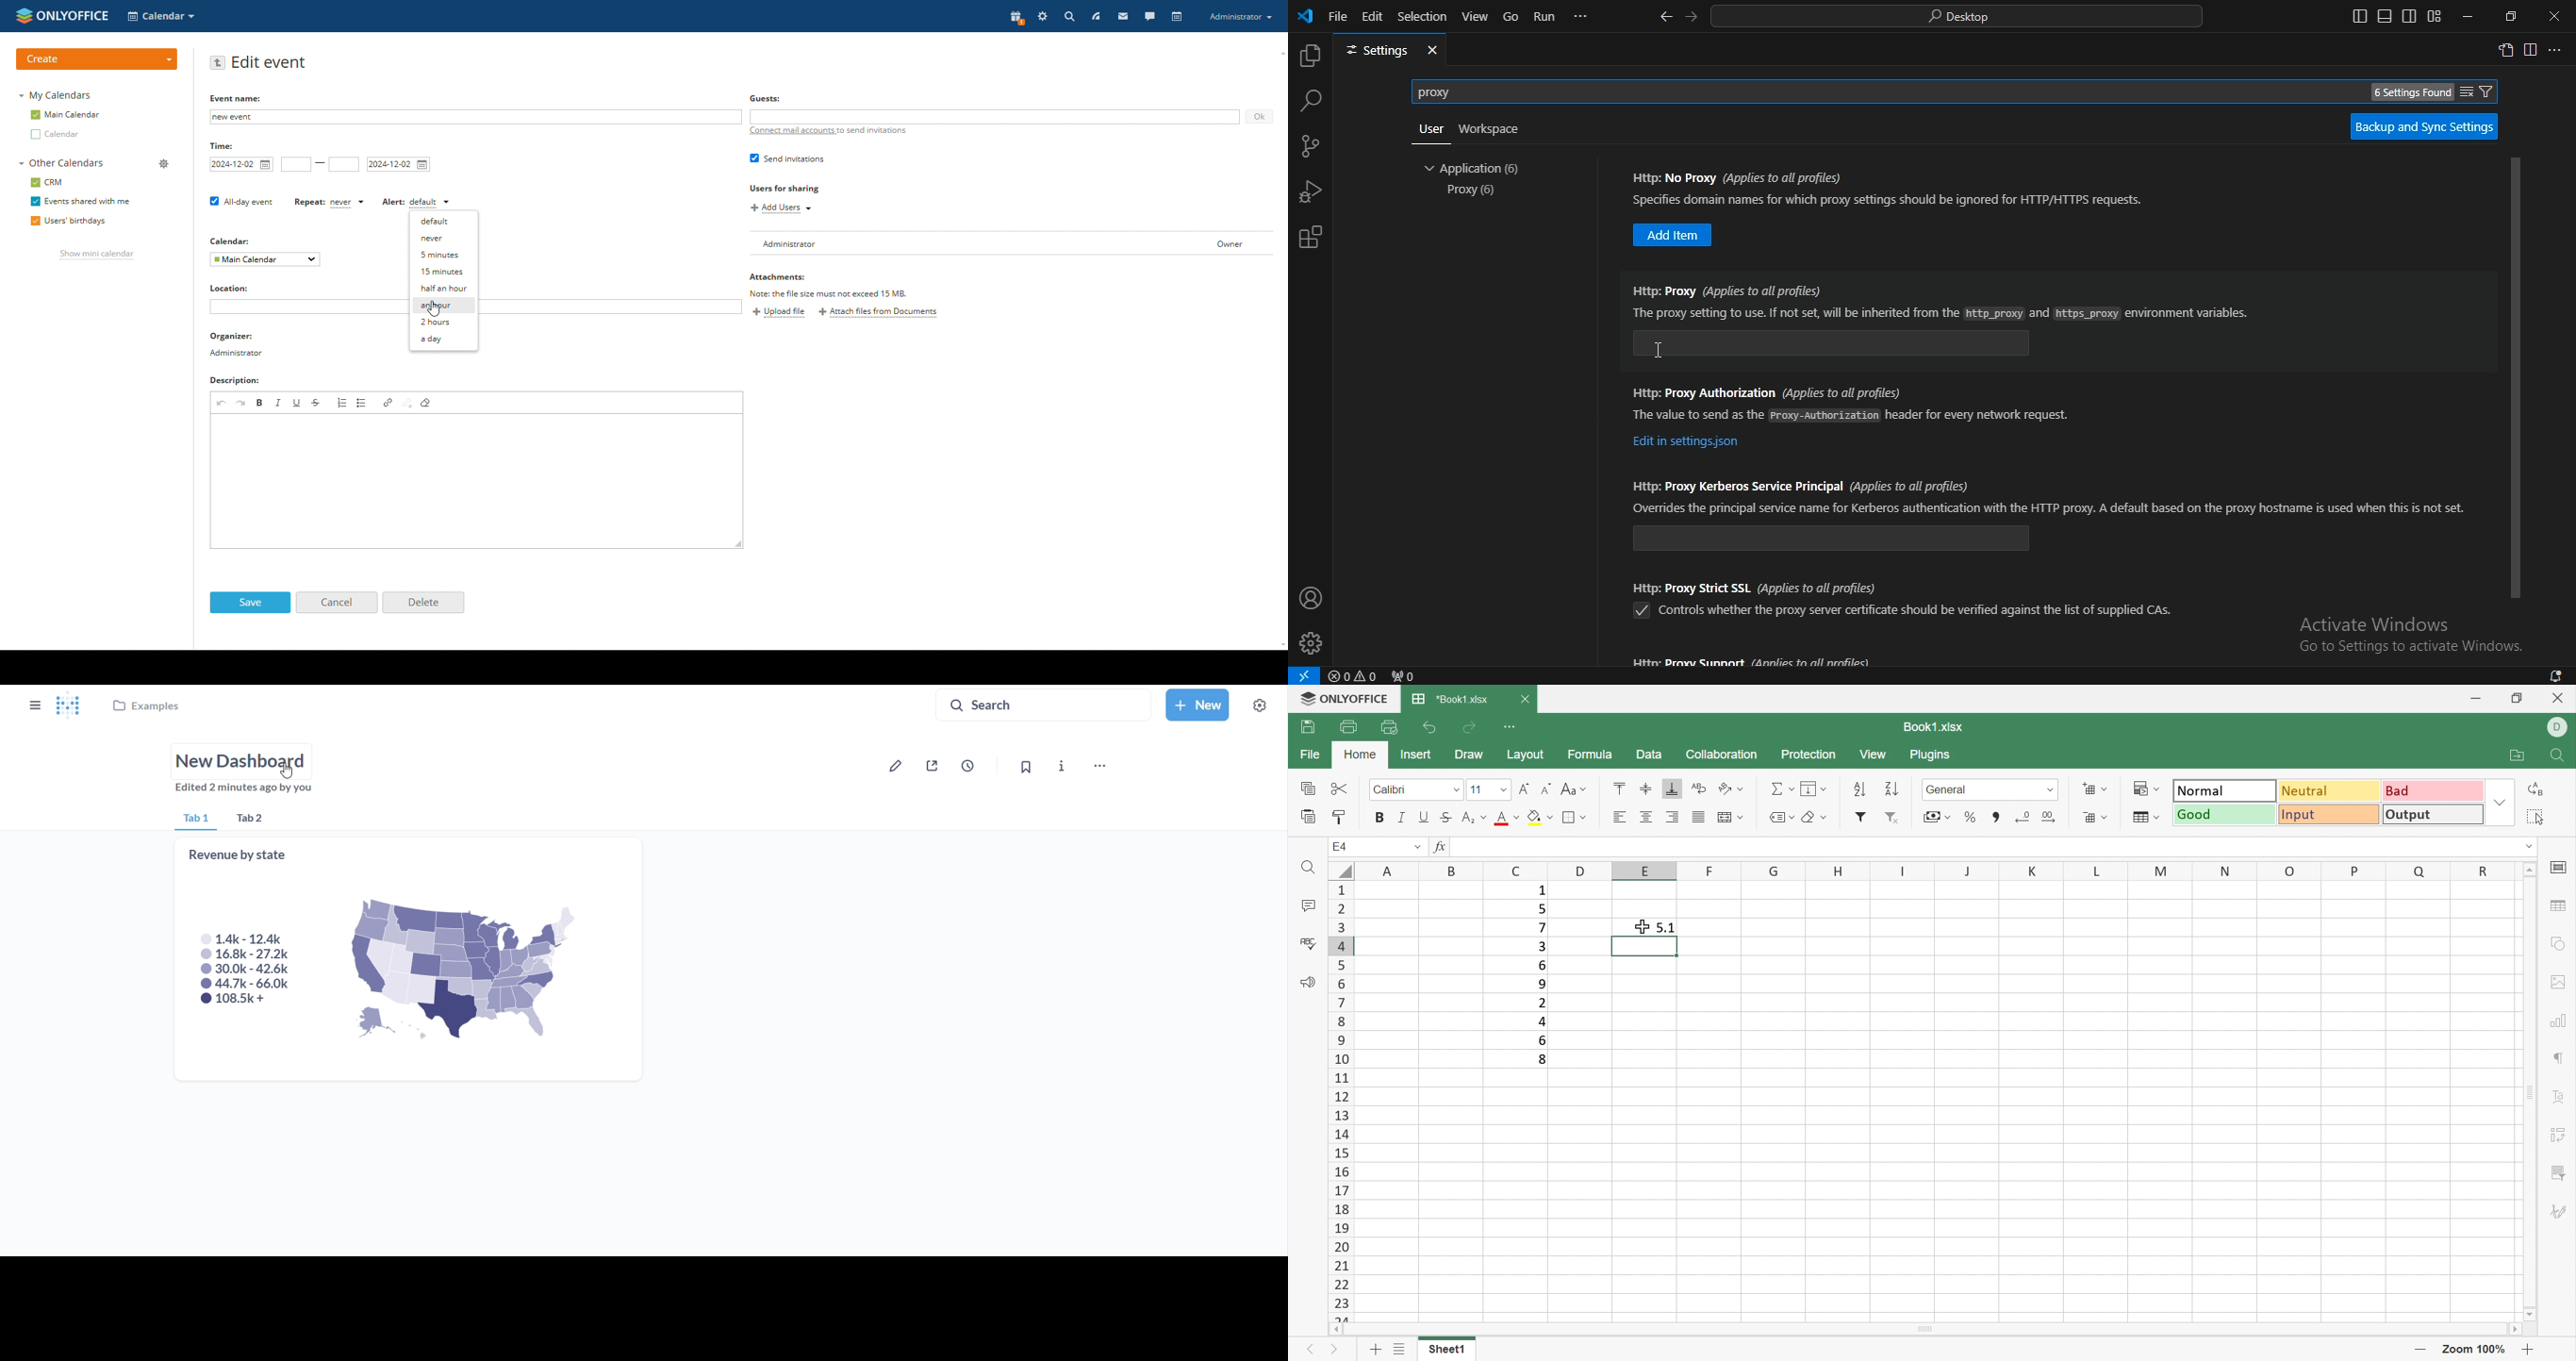 The height and width of the screenshot is (1372, 2576). What do you see at coordinates (2407, 94) in the screenshot?
I see `6 settings found` at bounding box center [2407, 94].